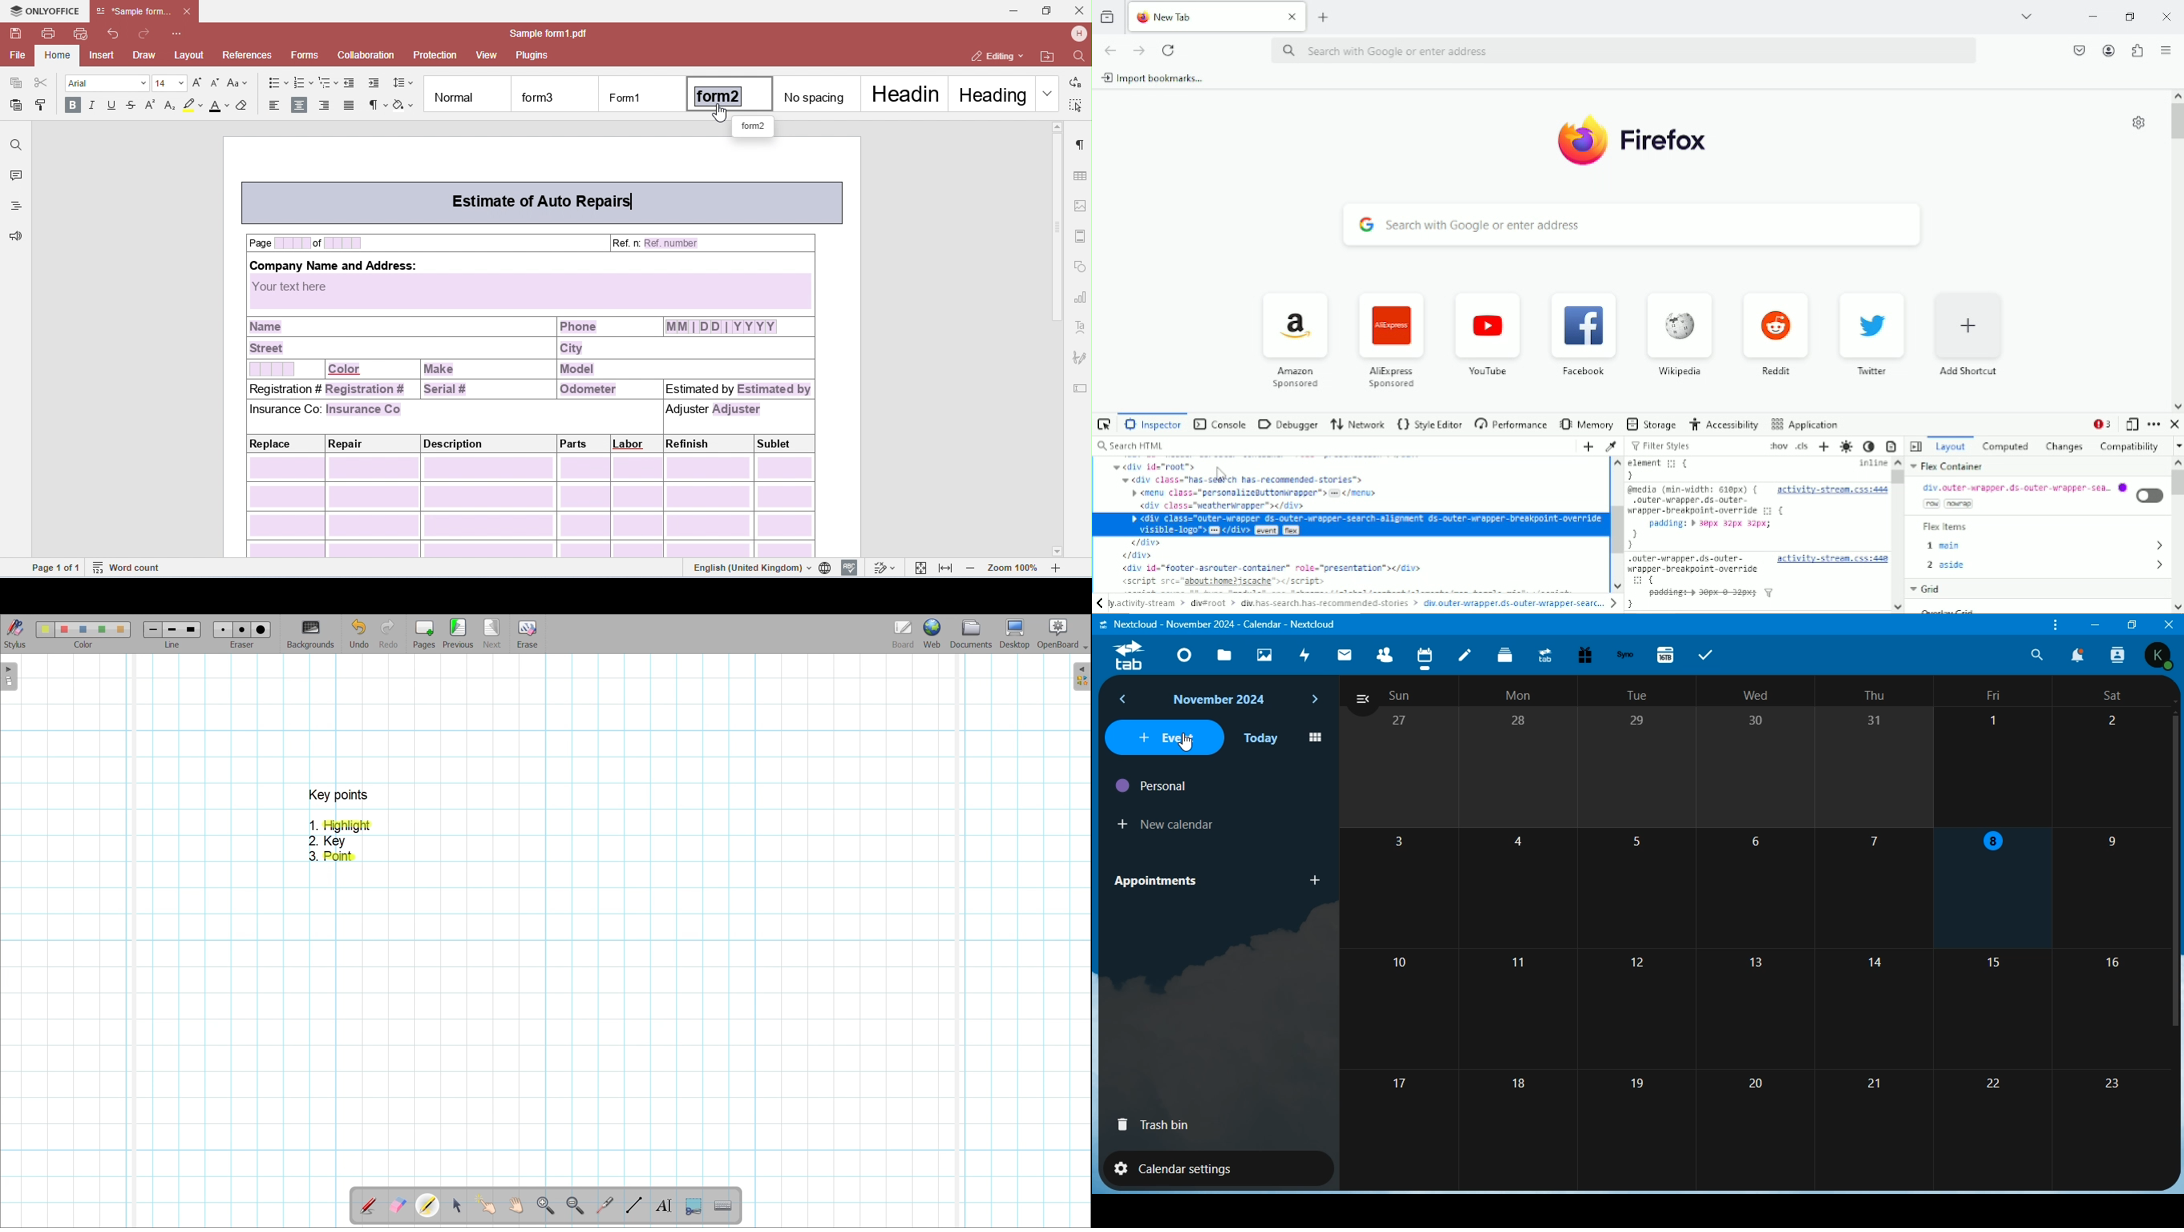  Describe the element at coordinates (1195, 1168) in the screenshot. I see `calendar settings` at that location.